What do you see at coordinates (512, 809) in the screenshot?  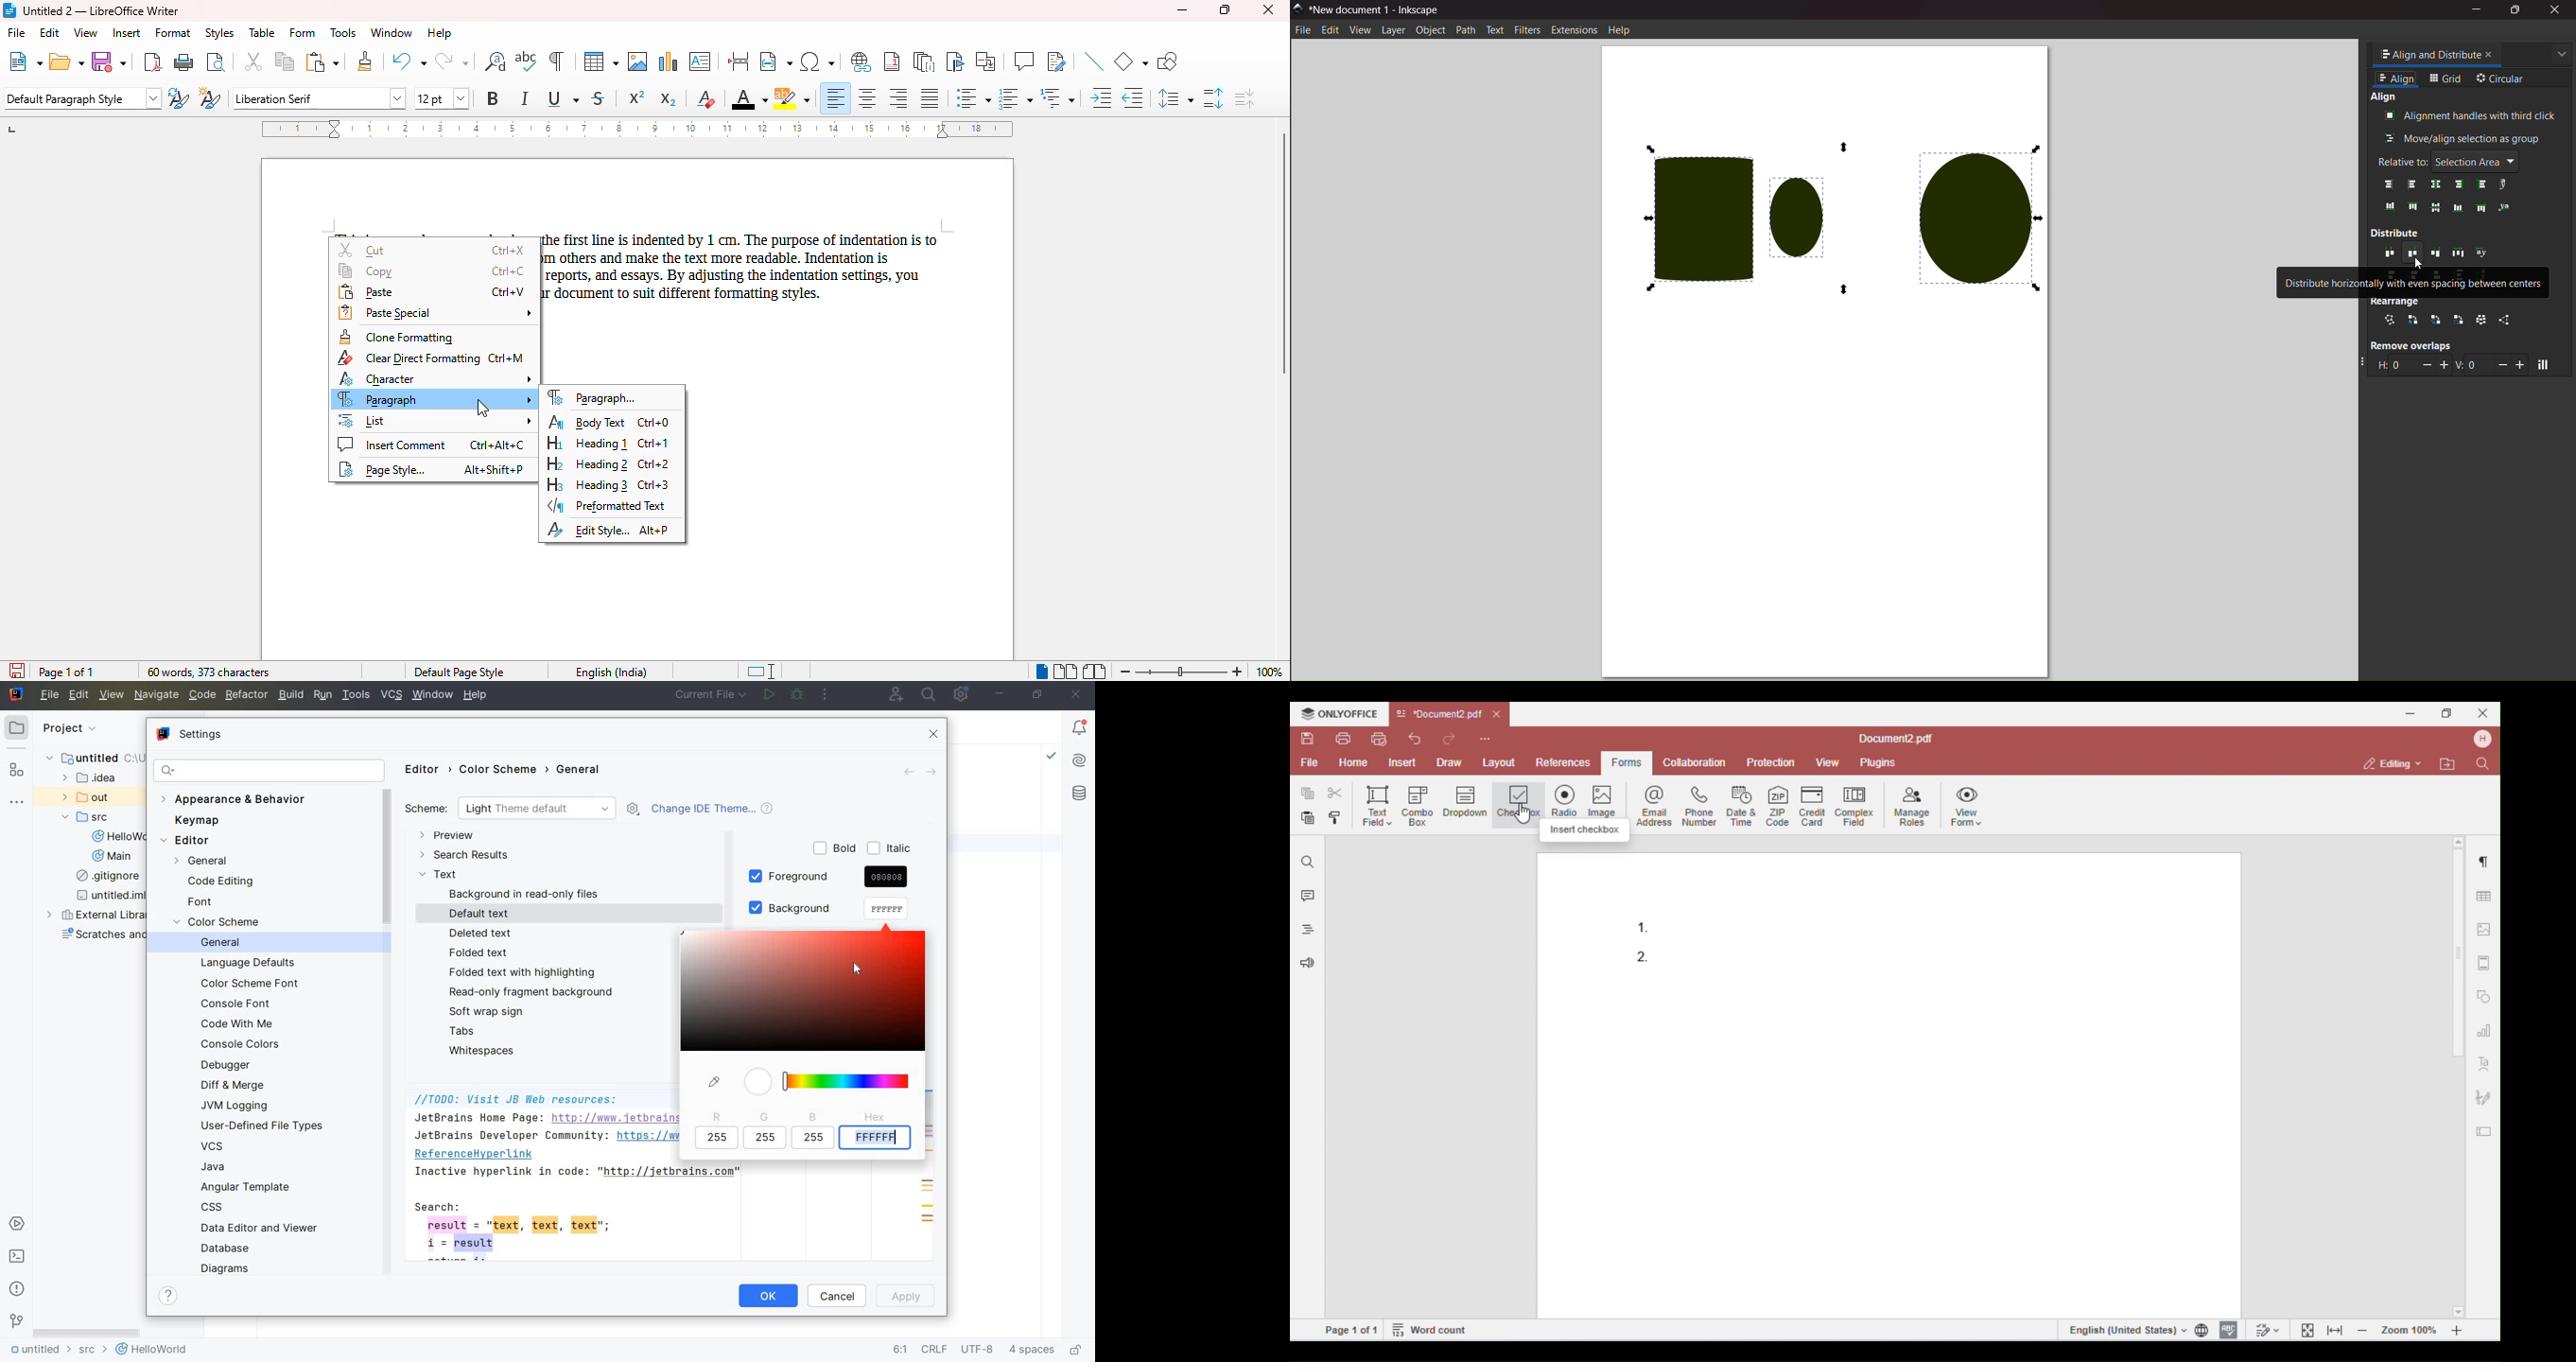 I see `SCHEME` at bounding box center [512, 809].